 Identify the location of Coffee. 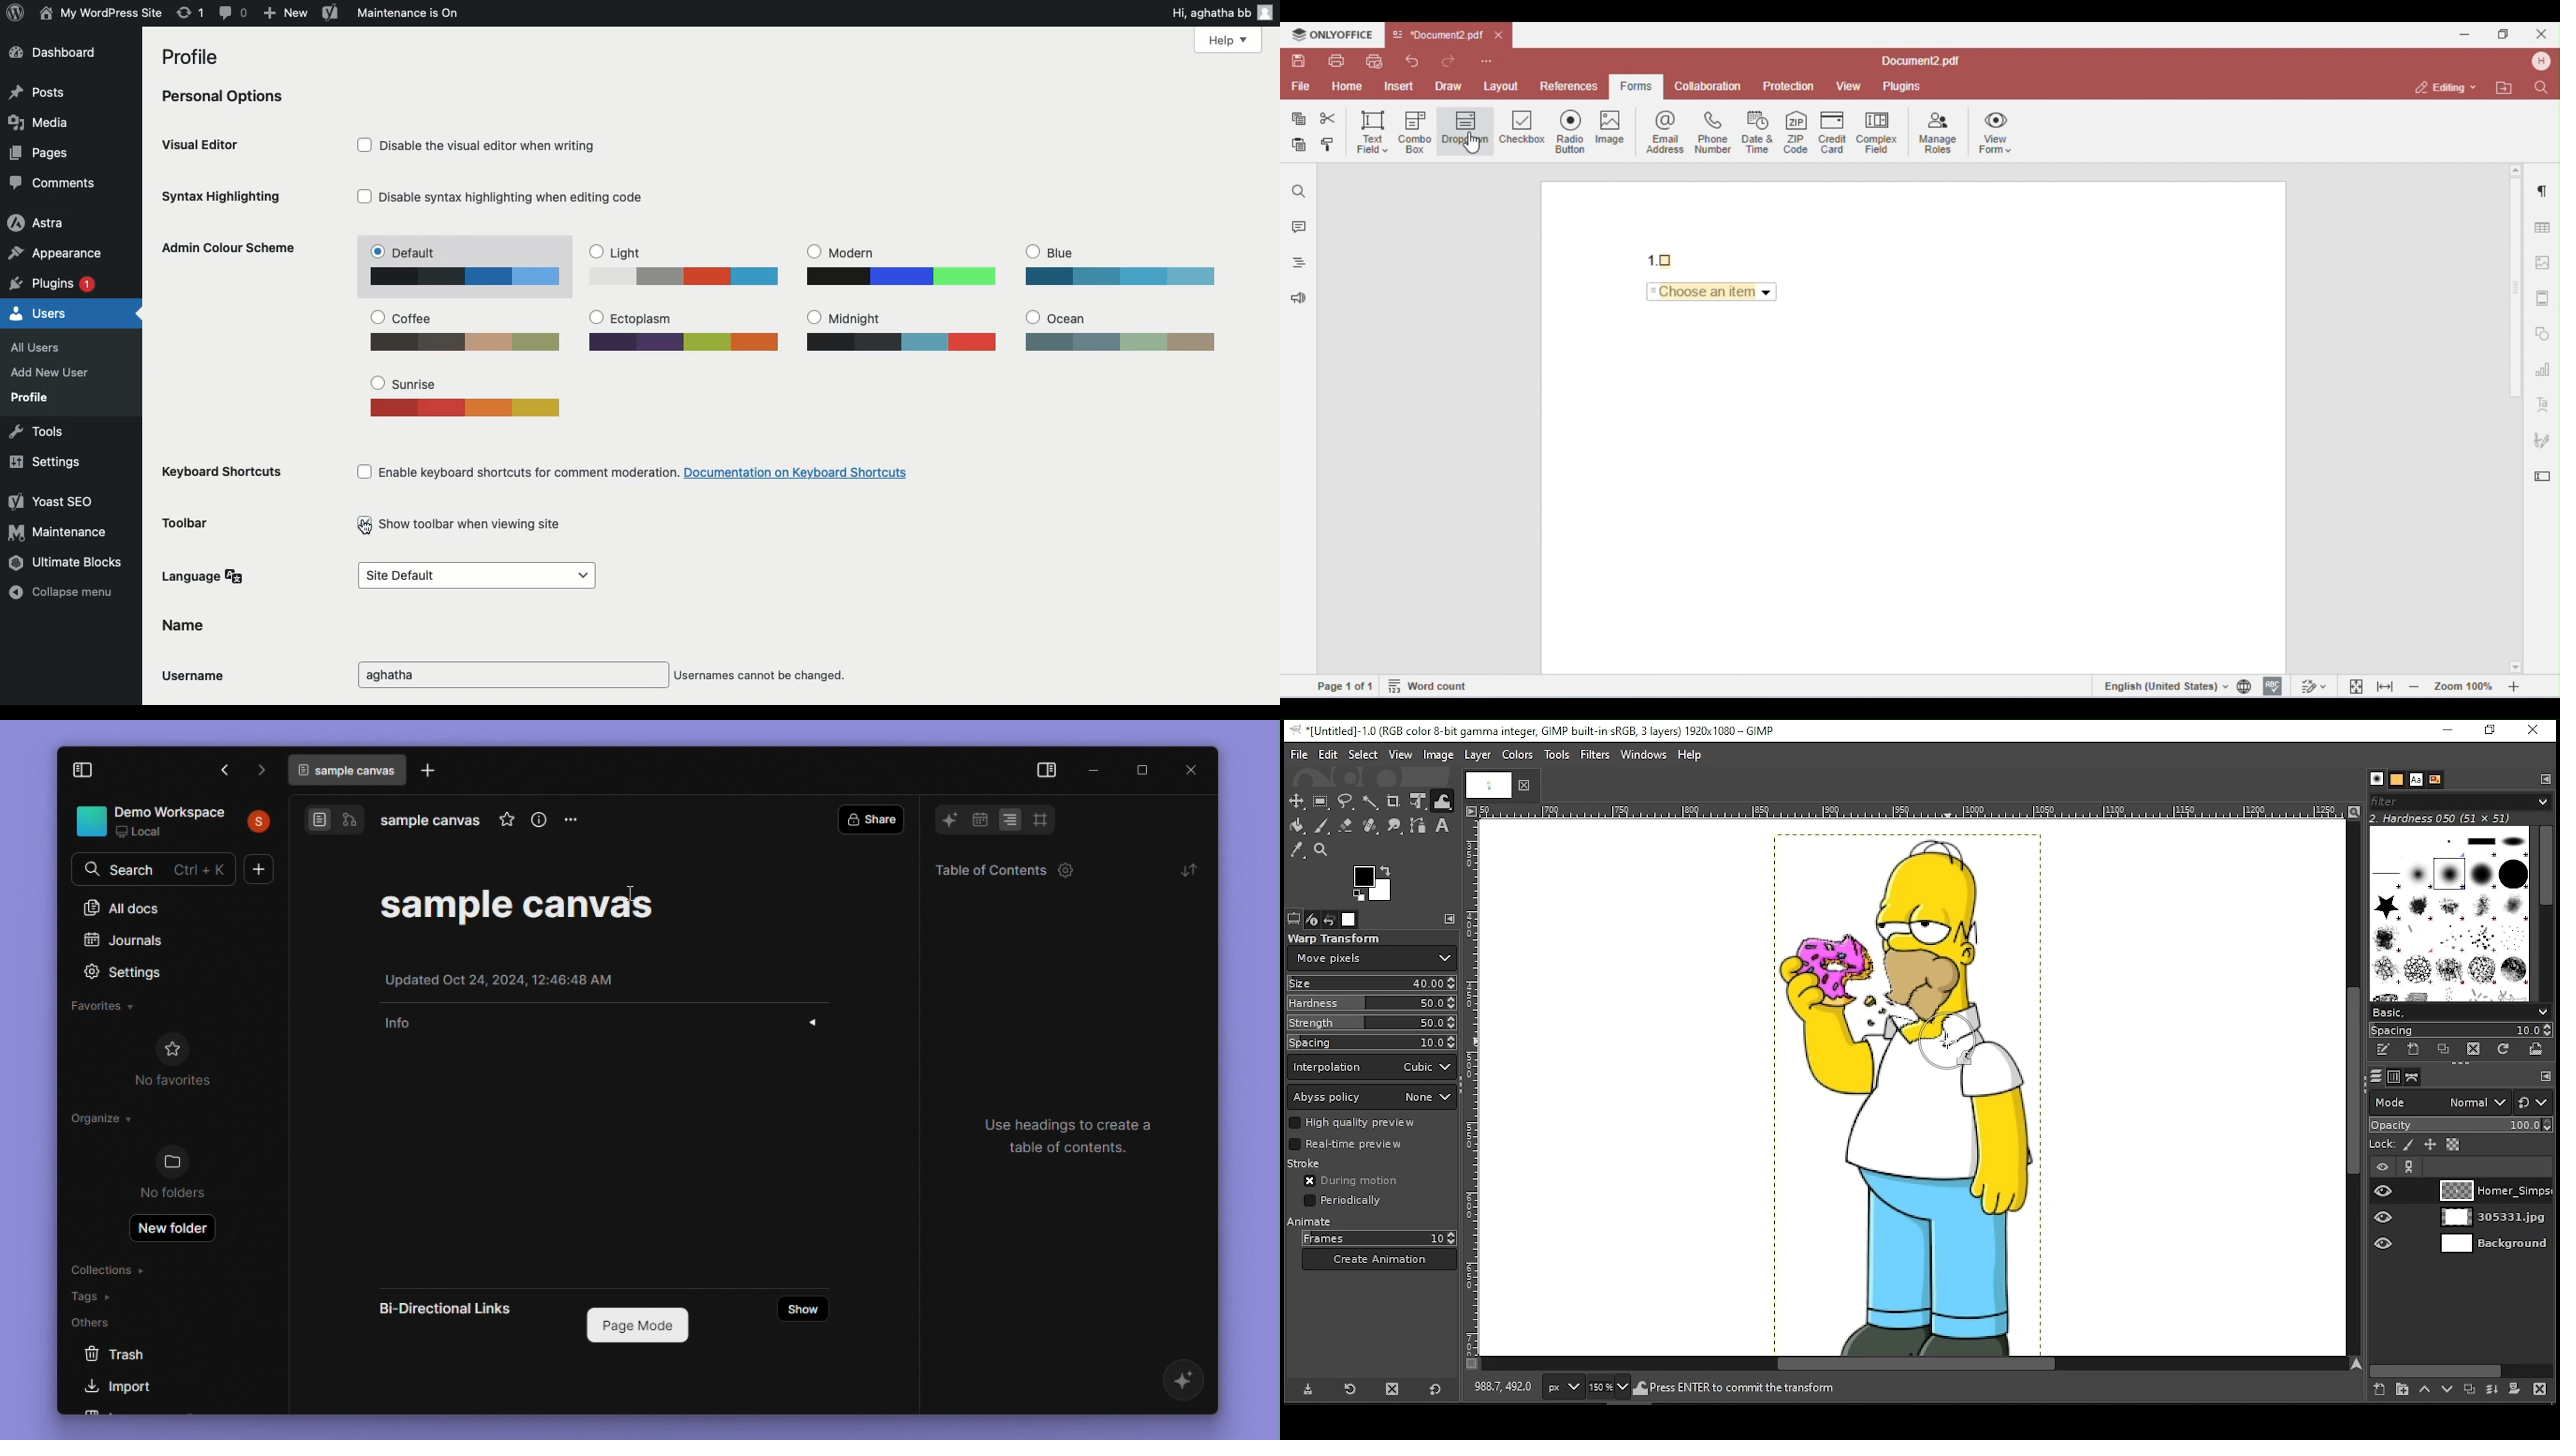
(465, 332).